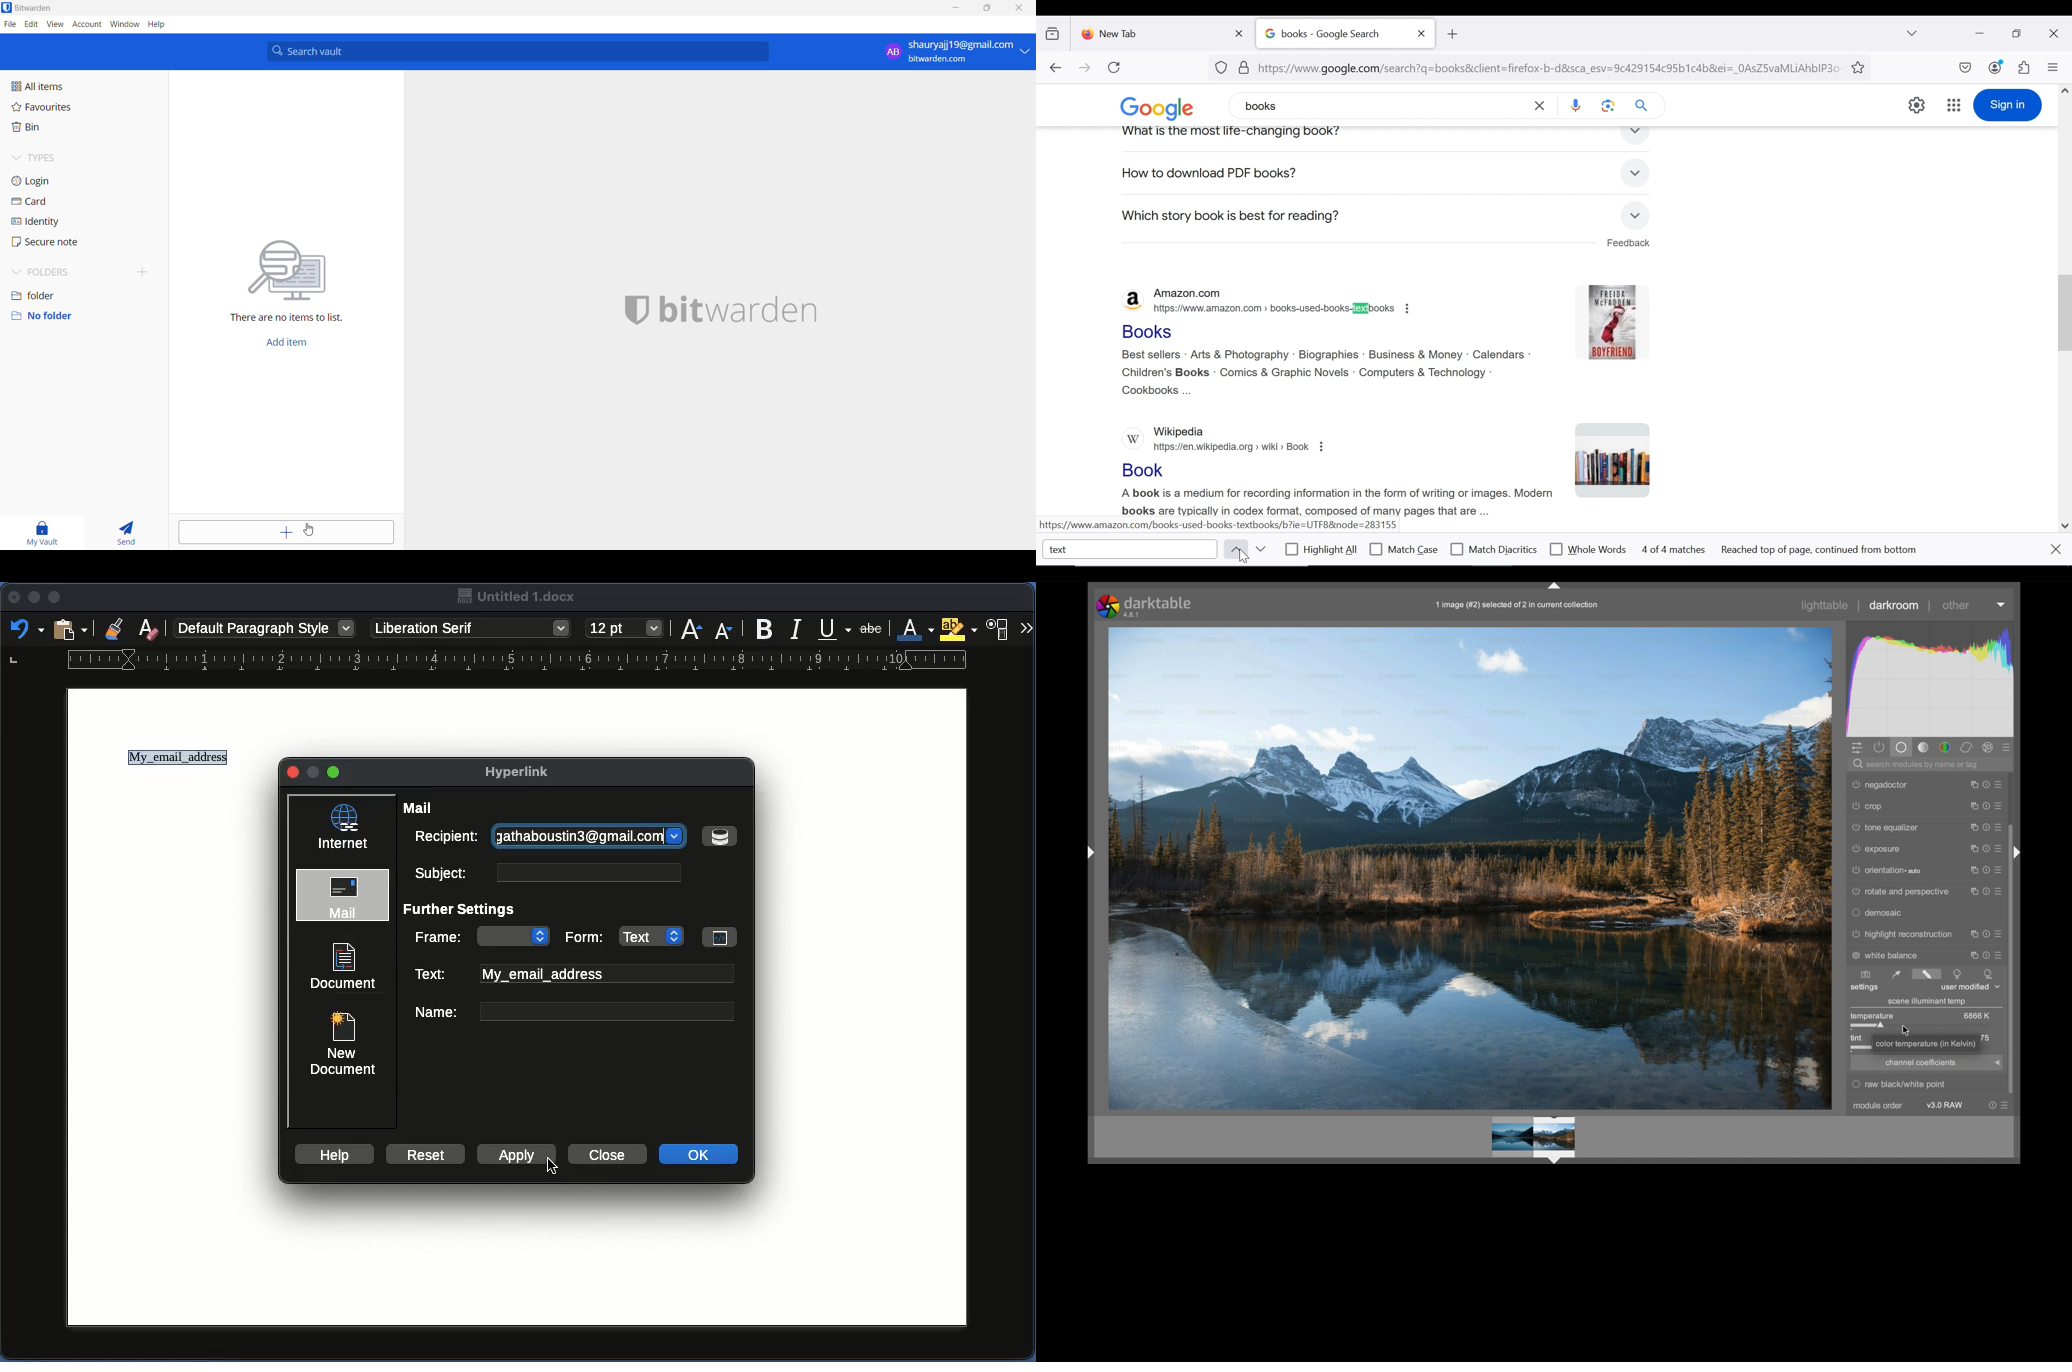  Describe the element at coordinates (1901, 1084) in the screenshot. I see `raw black/white point` at that location.